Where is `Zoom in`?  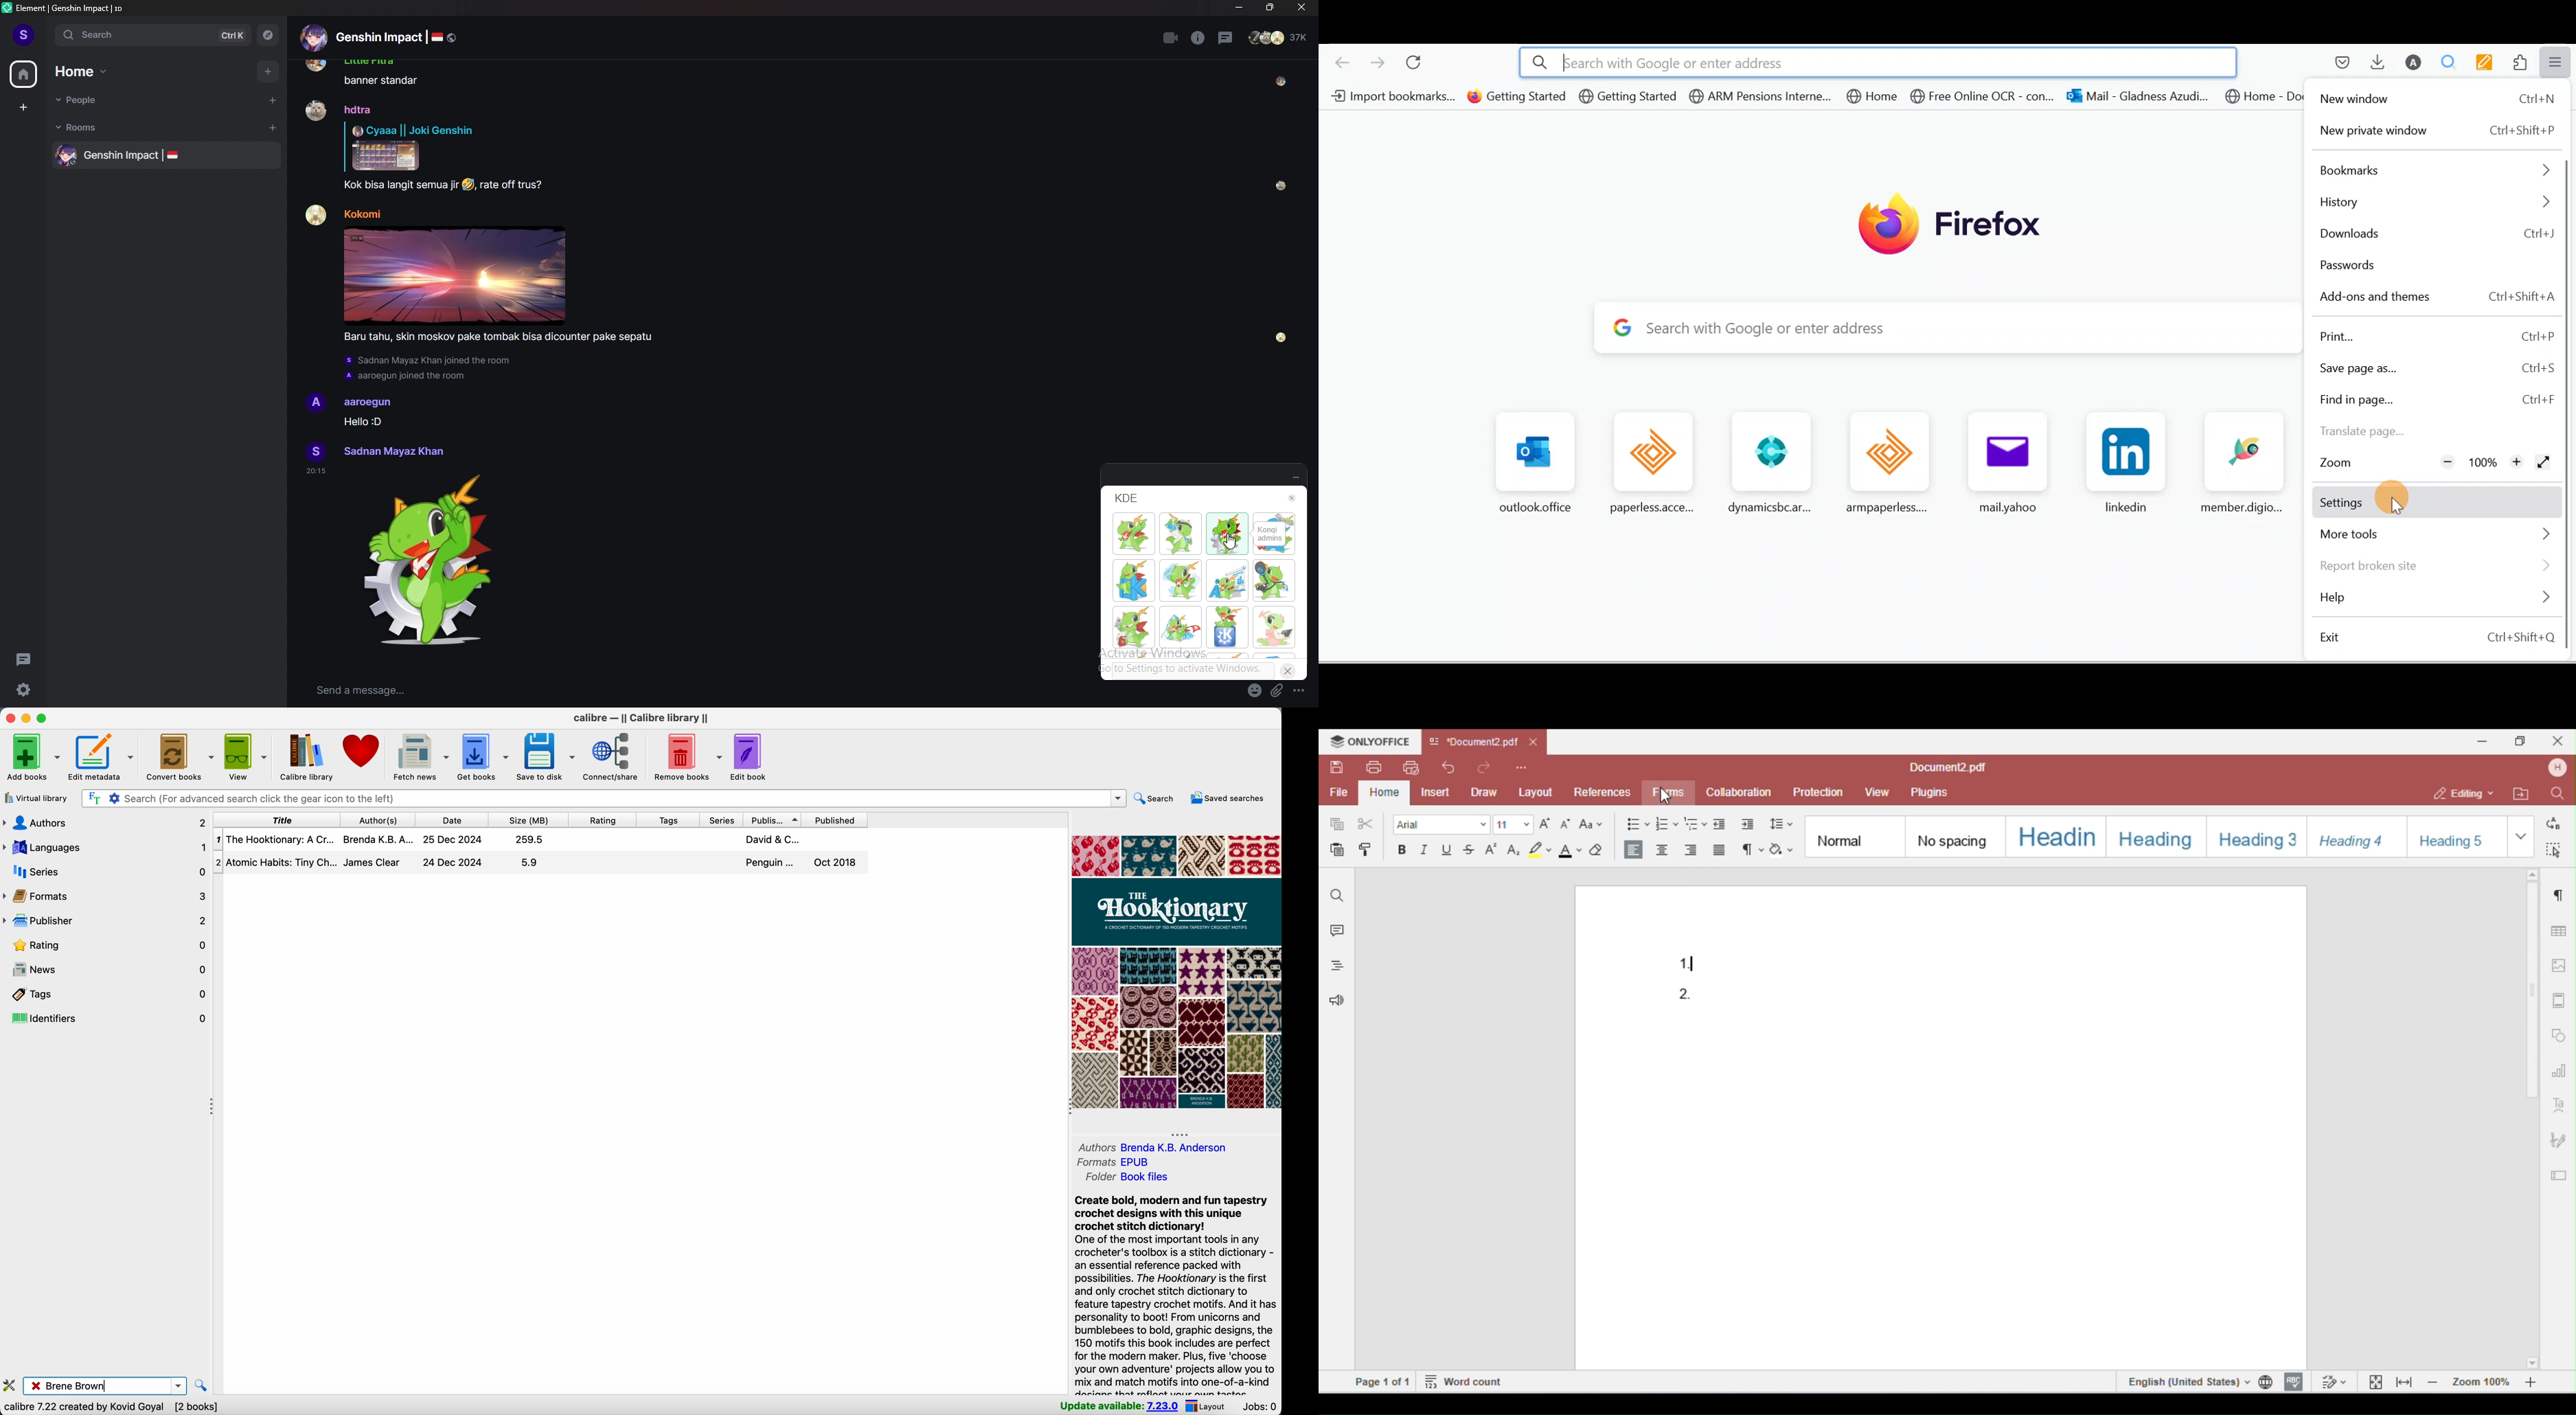 Zoom in is located at coordinates (2520, 462).